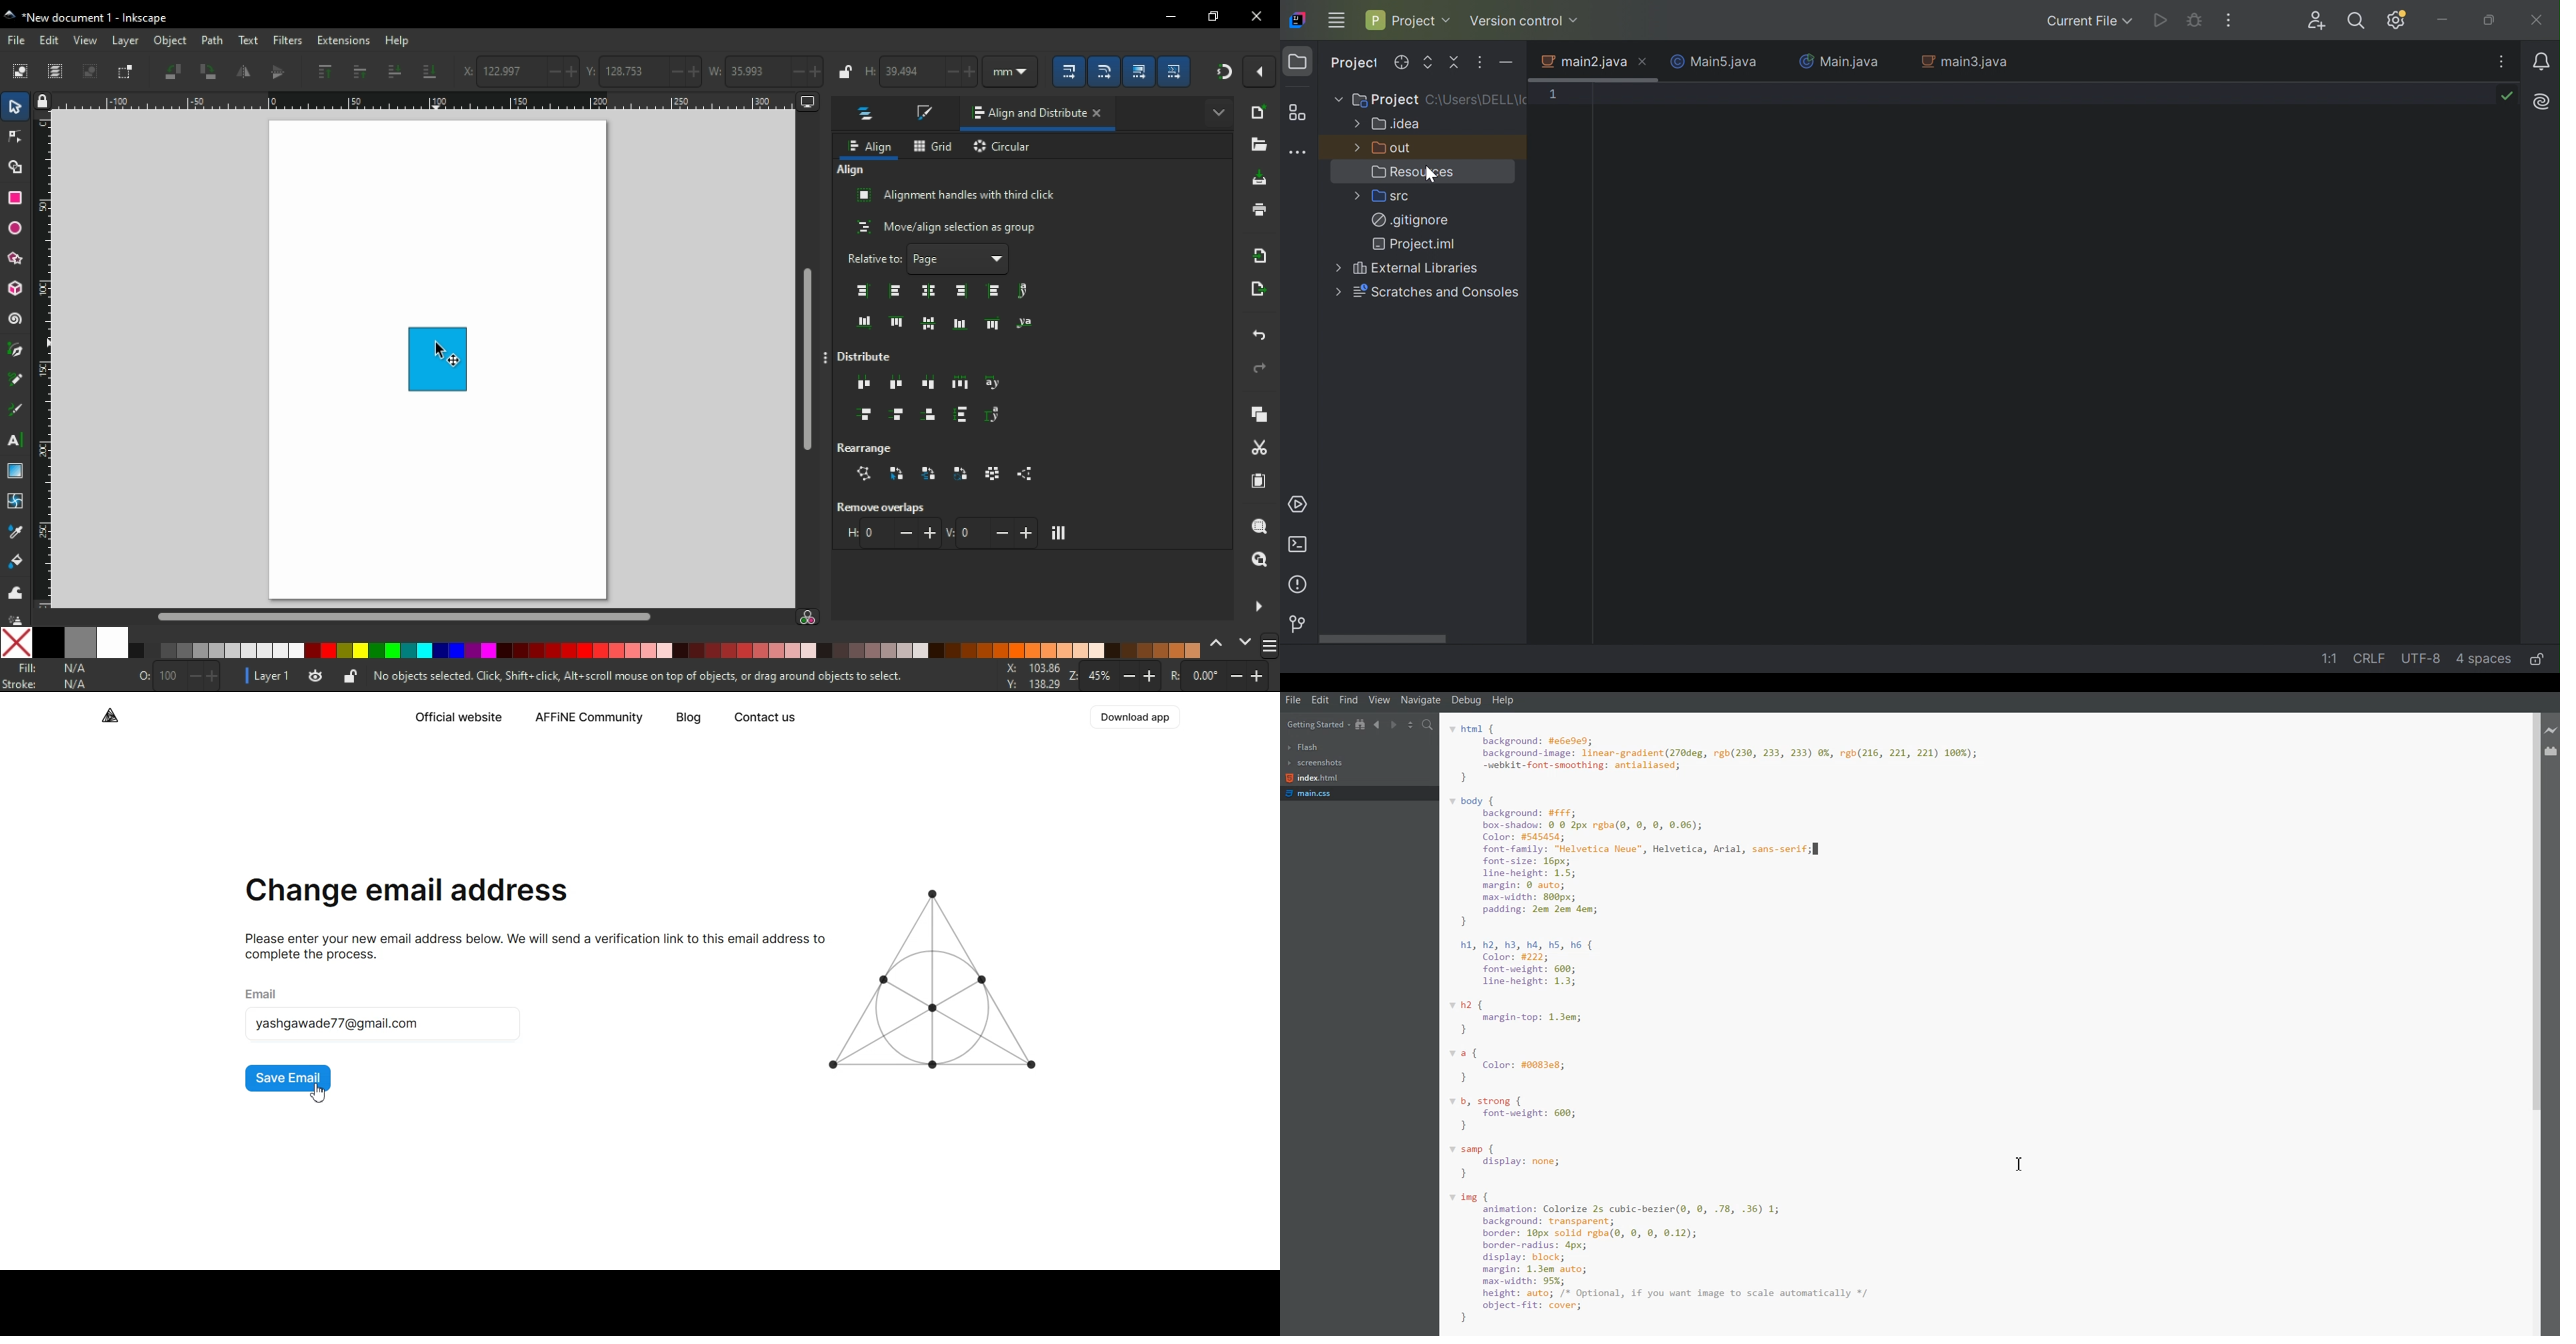  I want to click on Problems, so click(1299, 586).